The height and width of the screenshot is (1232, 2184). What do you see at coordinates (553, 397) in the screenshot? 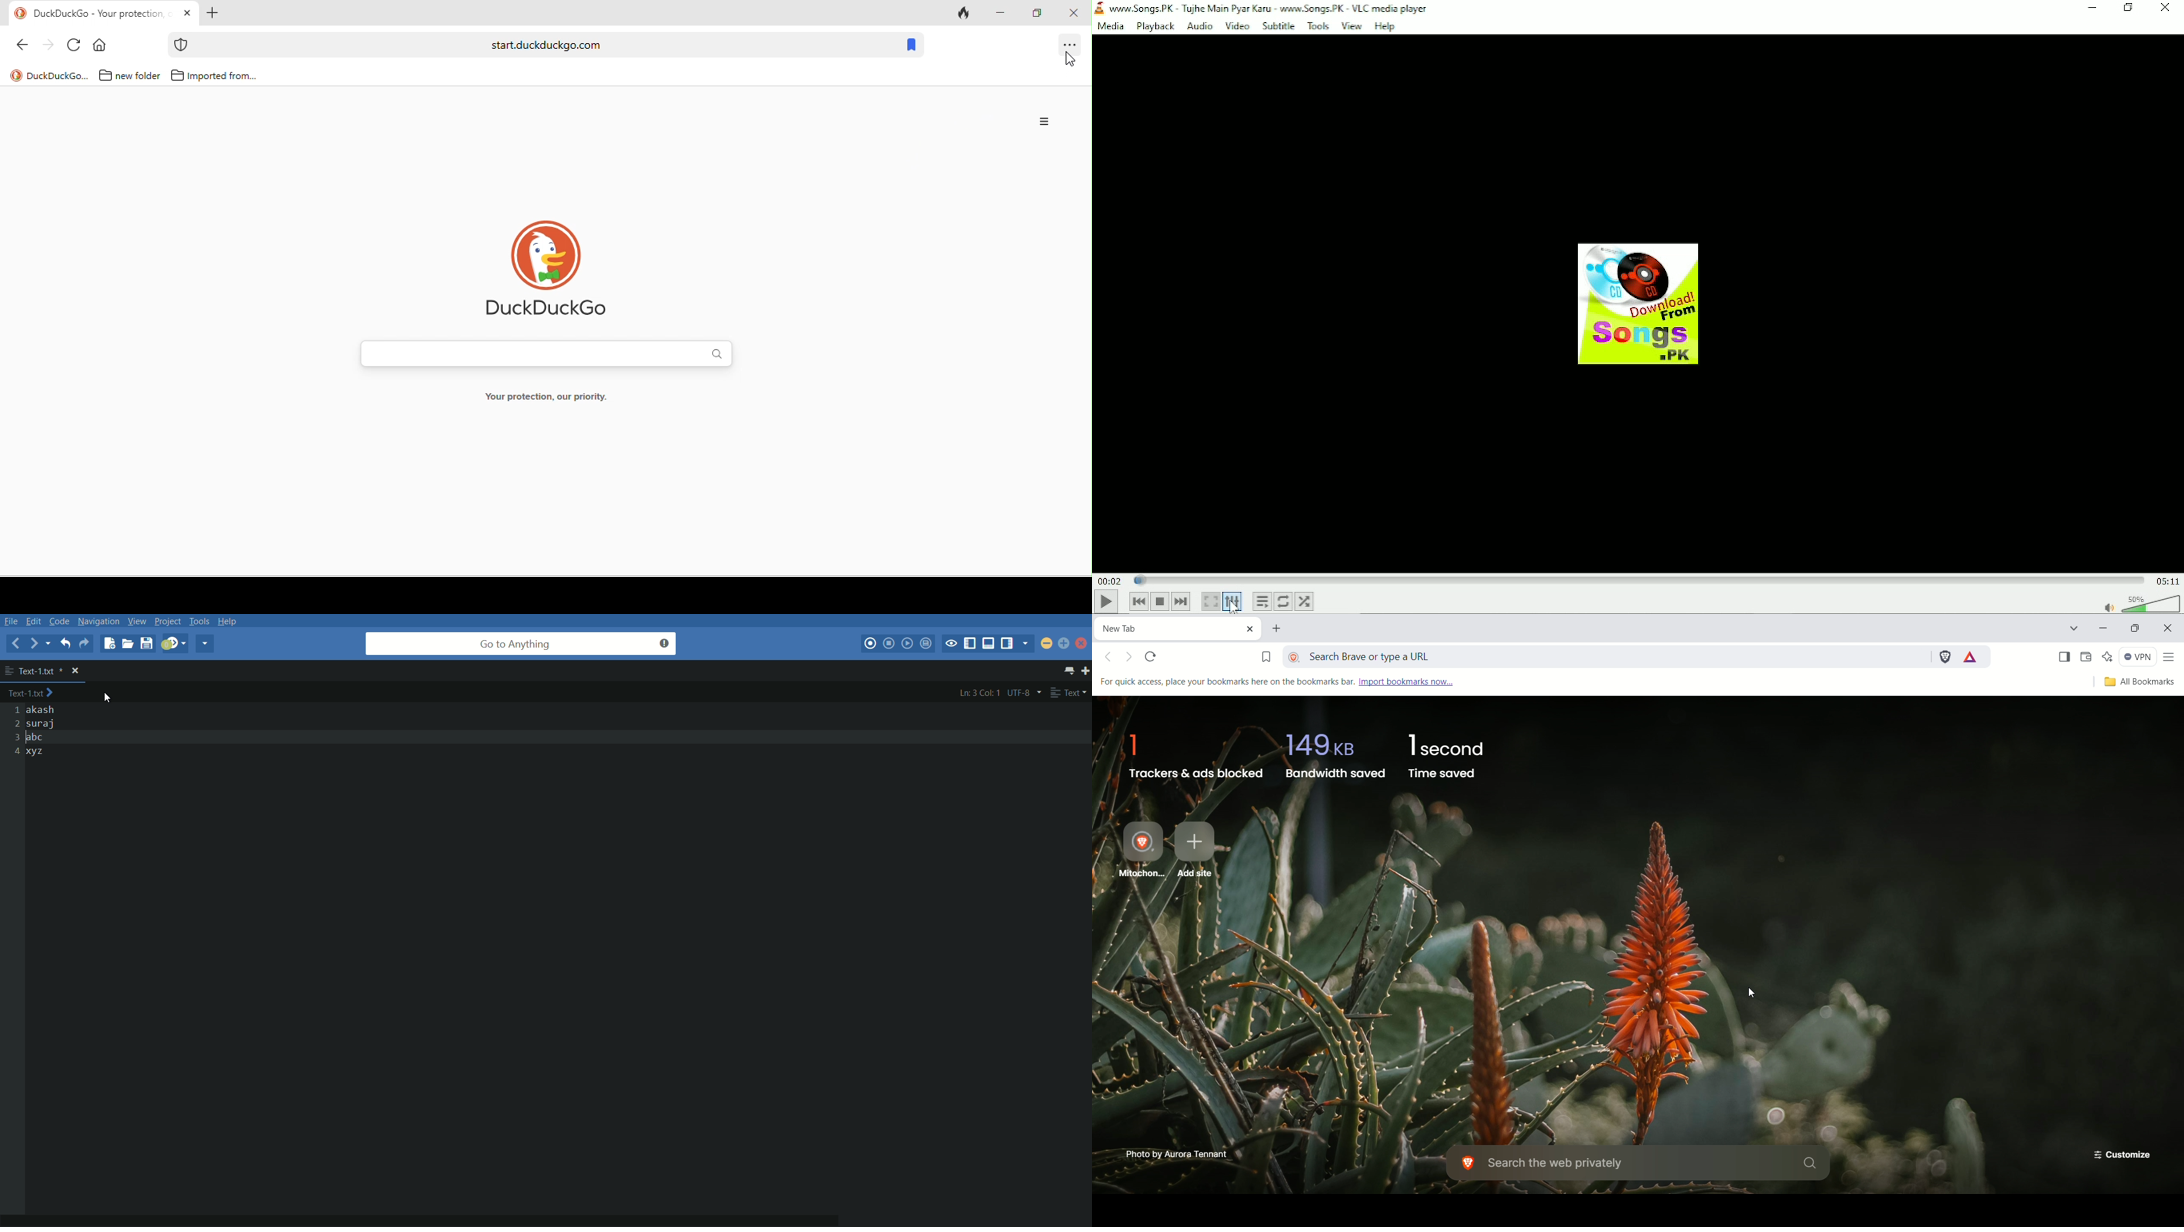
I see `your protection, our priority.` at bounding box center [553, 397].